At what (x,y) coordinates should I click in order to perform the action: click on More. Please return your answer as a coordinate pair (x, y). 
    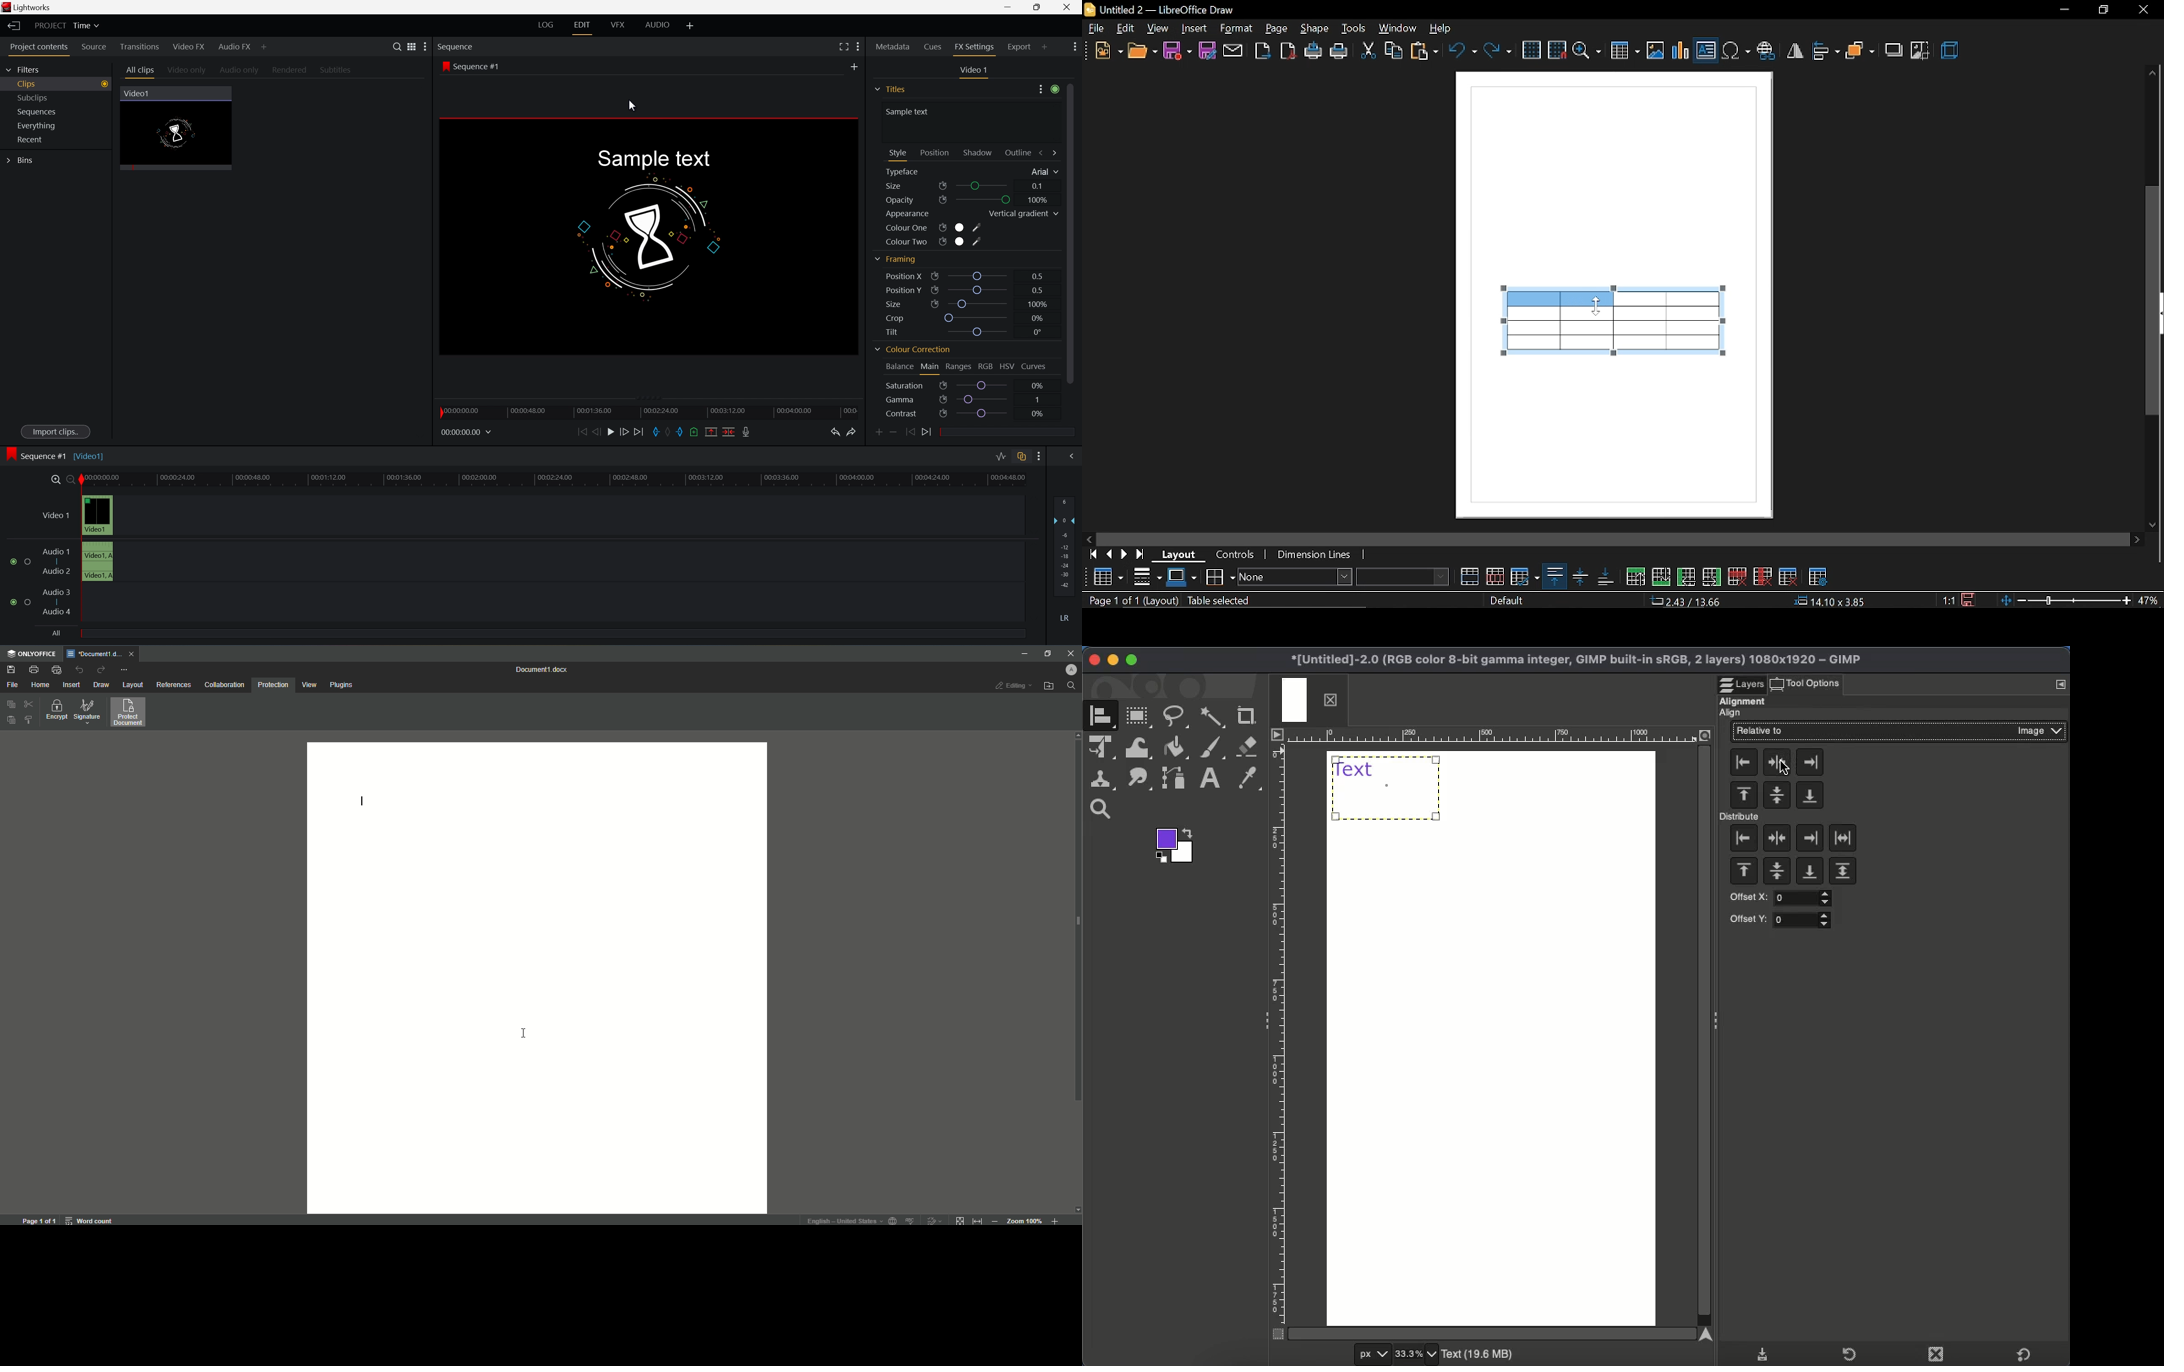
    Looking at the image, I should click on (859, 46).